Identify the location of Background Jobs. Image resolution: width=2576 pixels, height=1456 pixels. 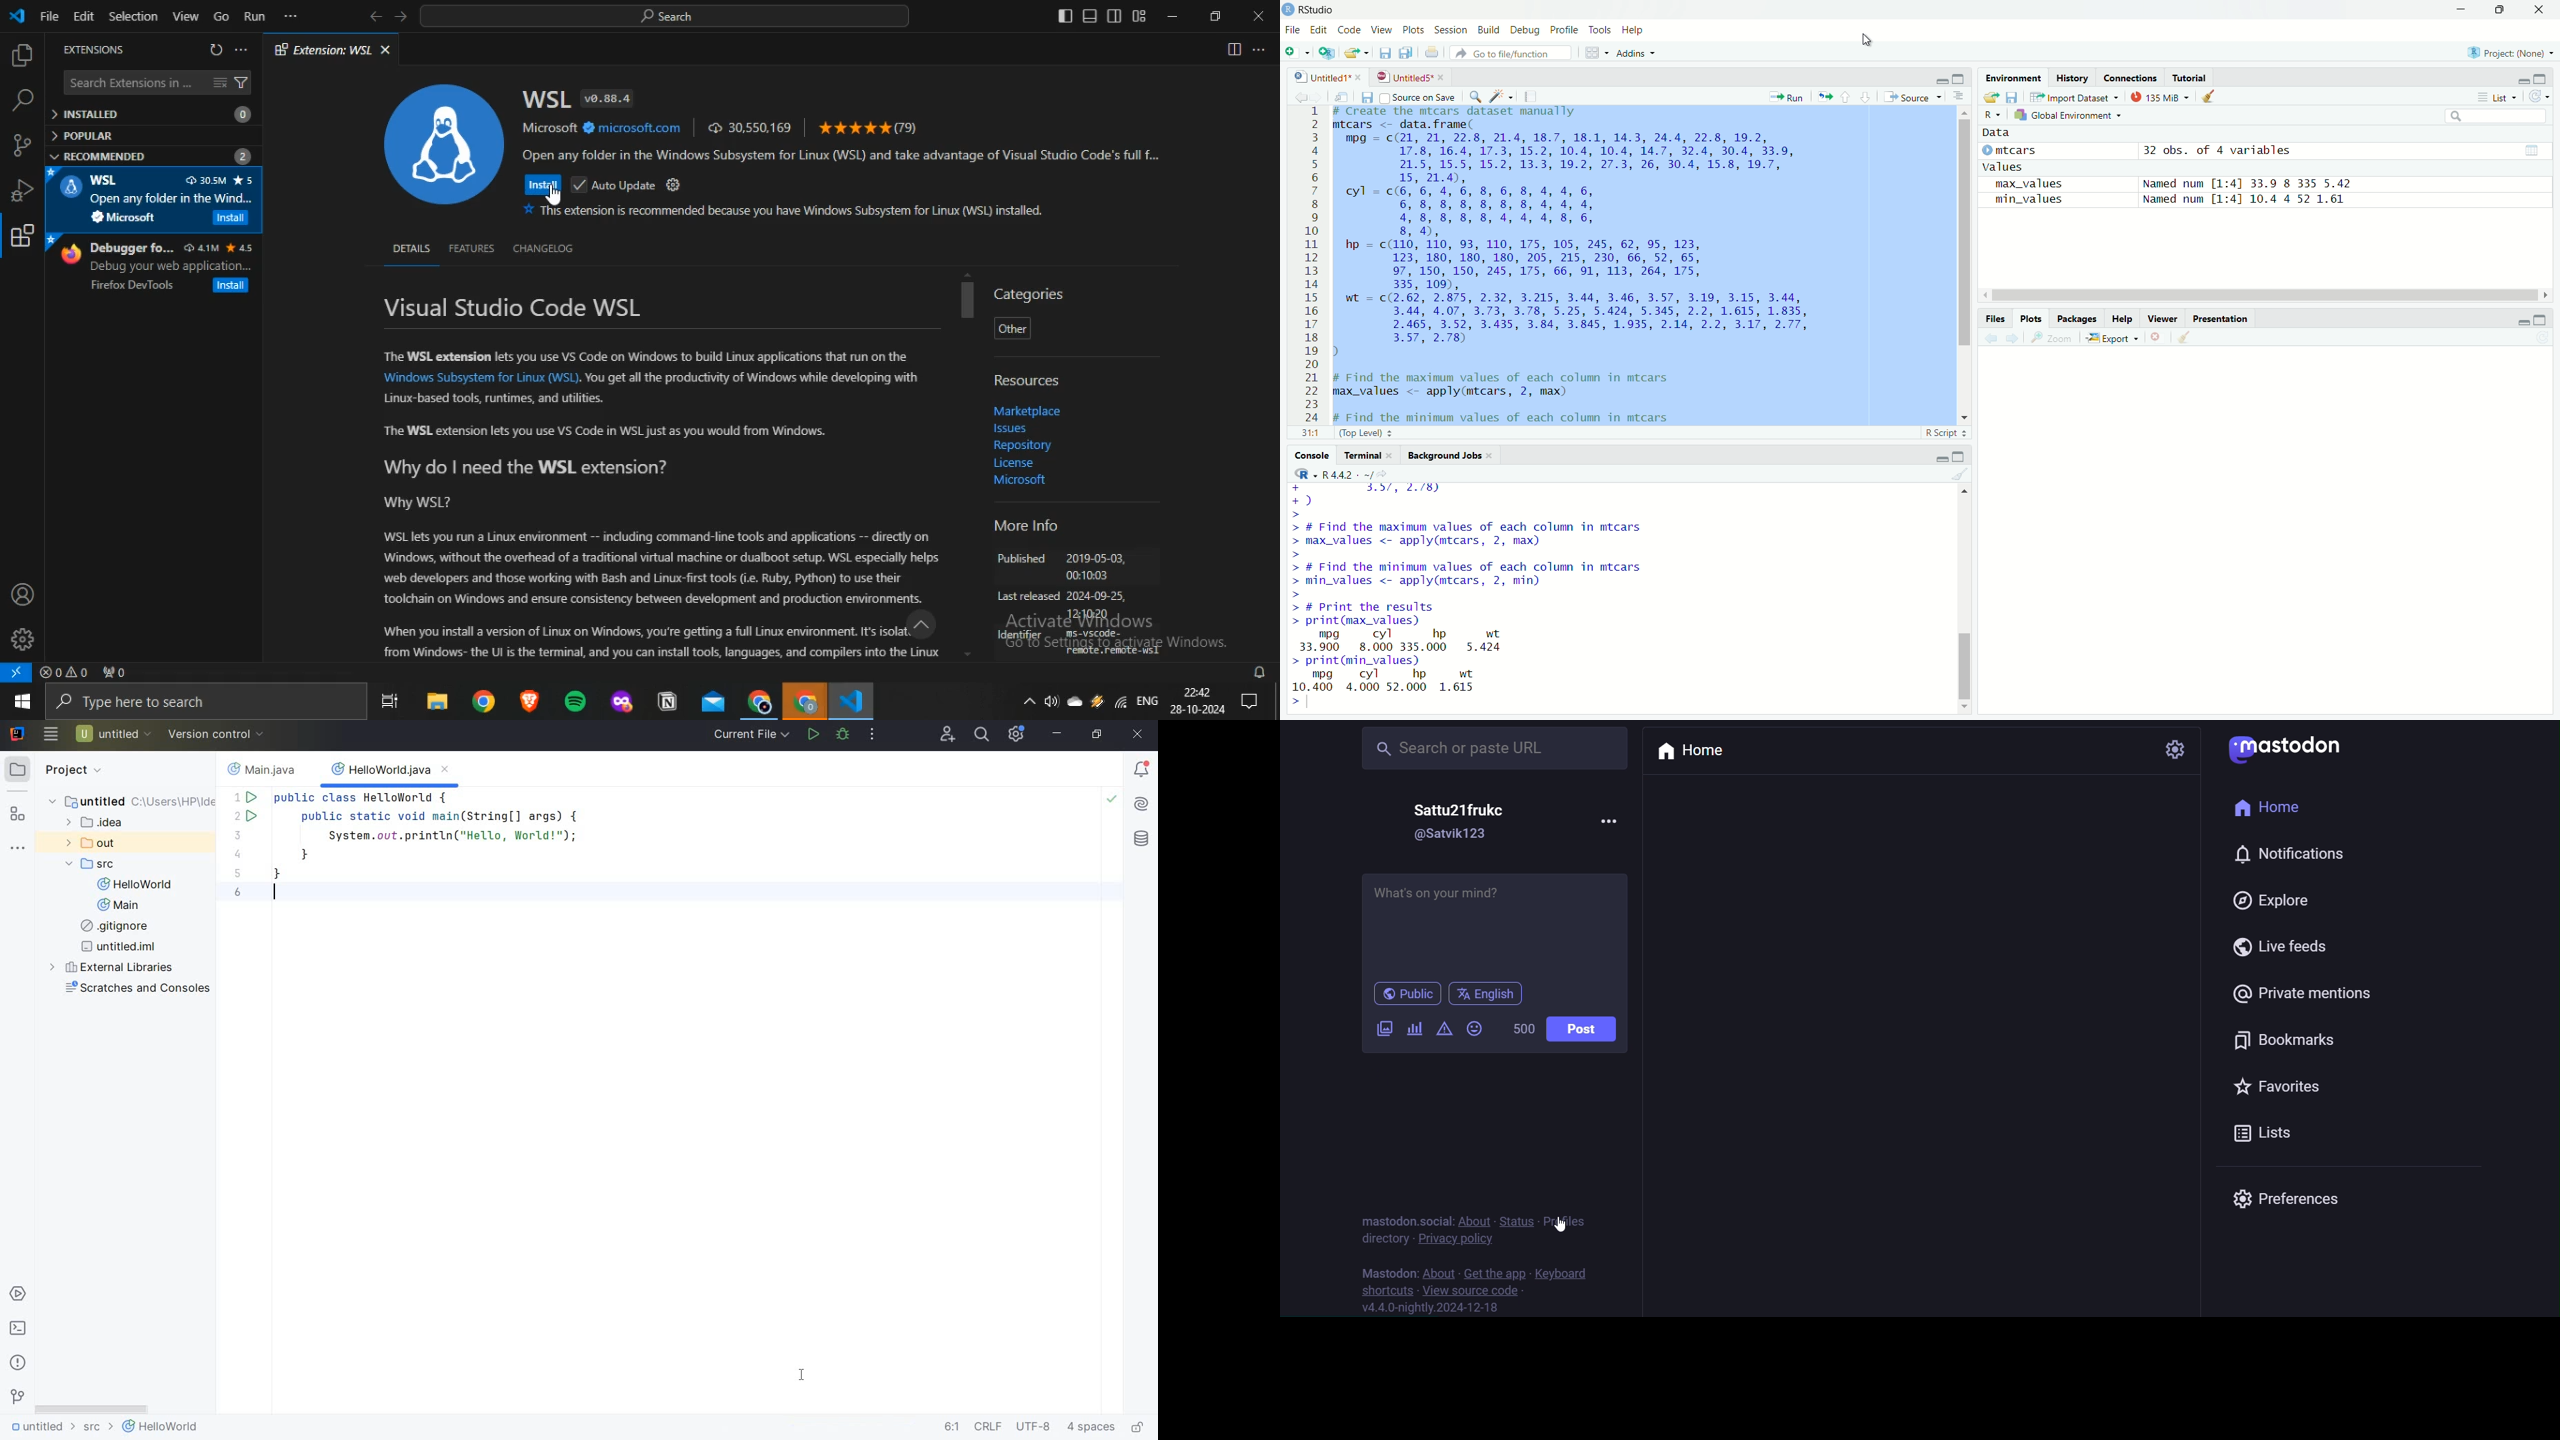
(1443, 456).